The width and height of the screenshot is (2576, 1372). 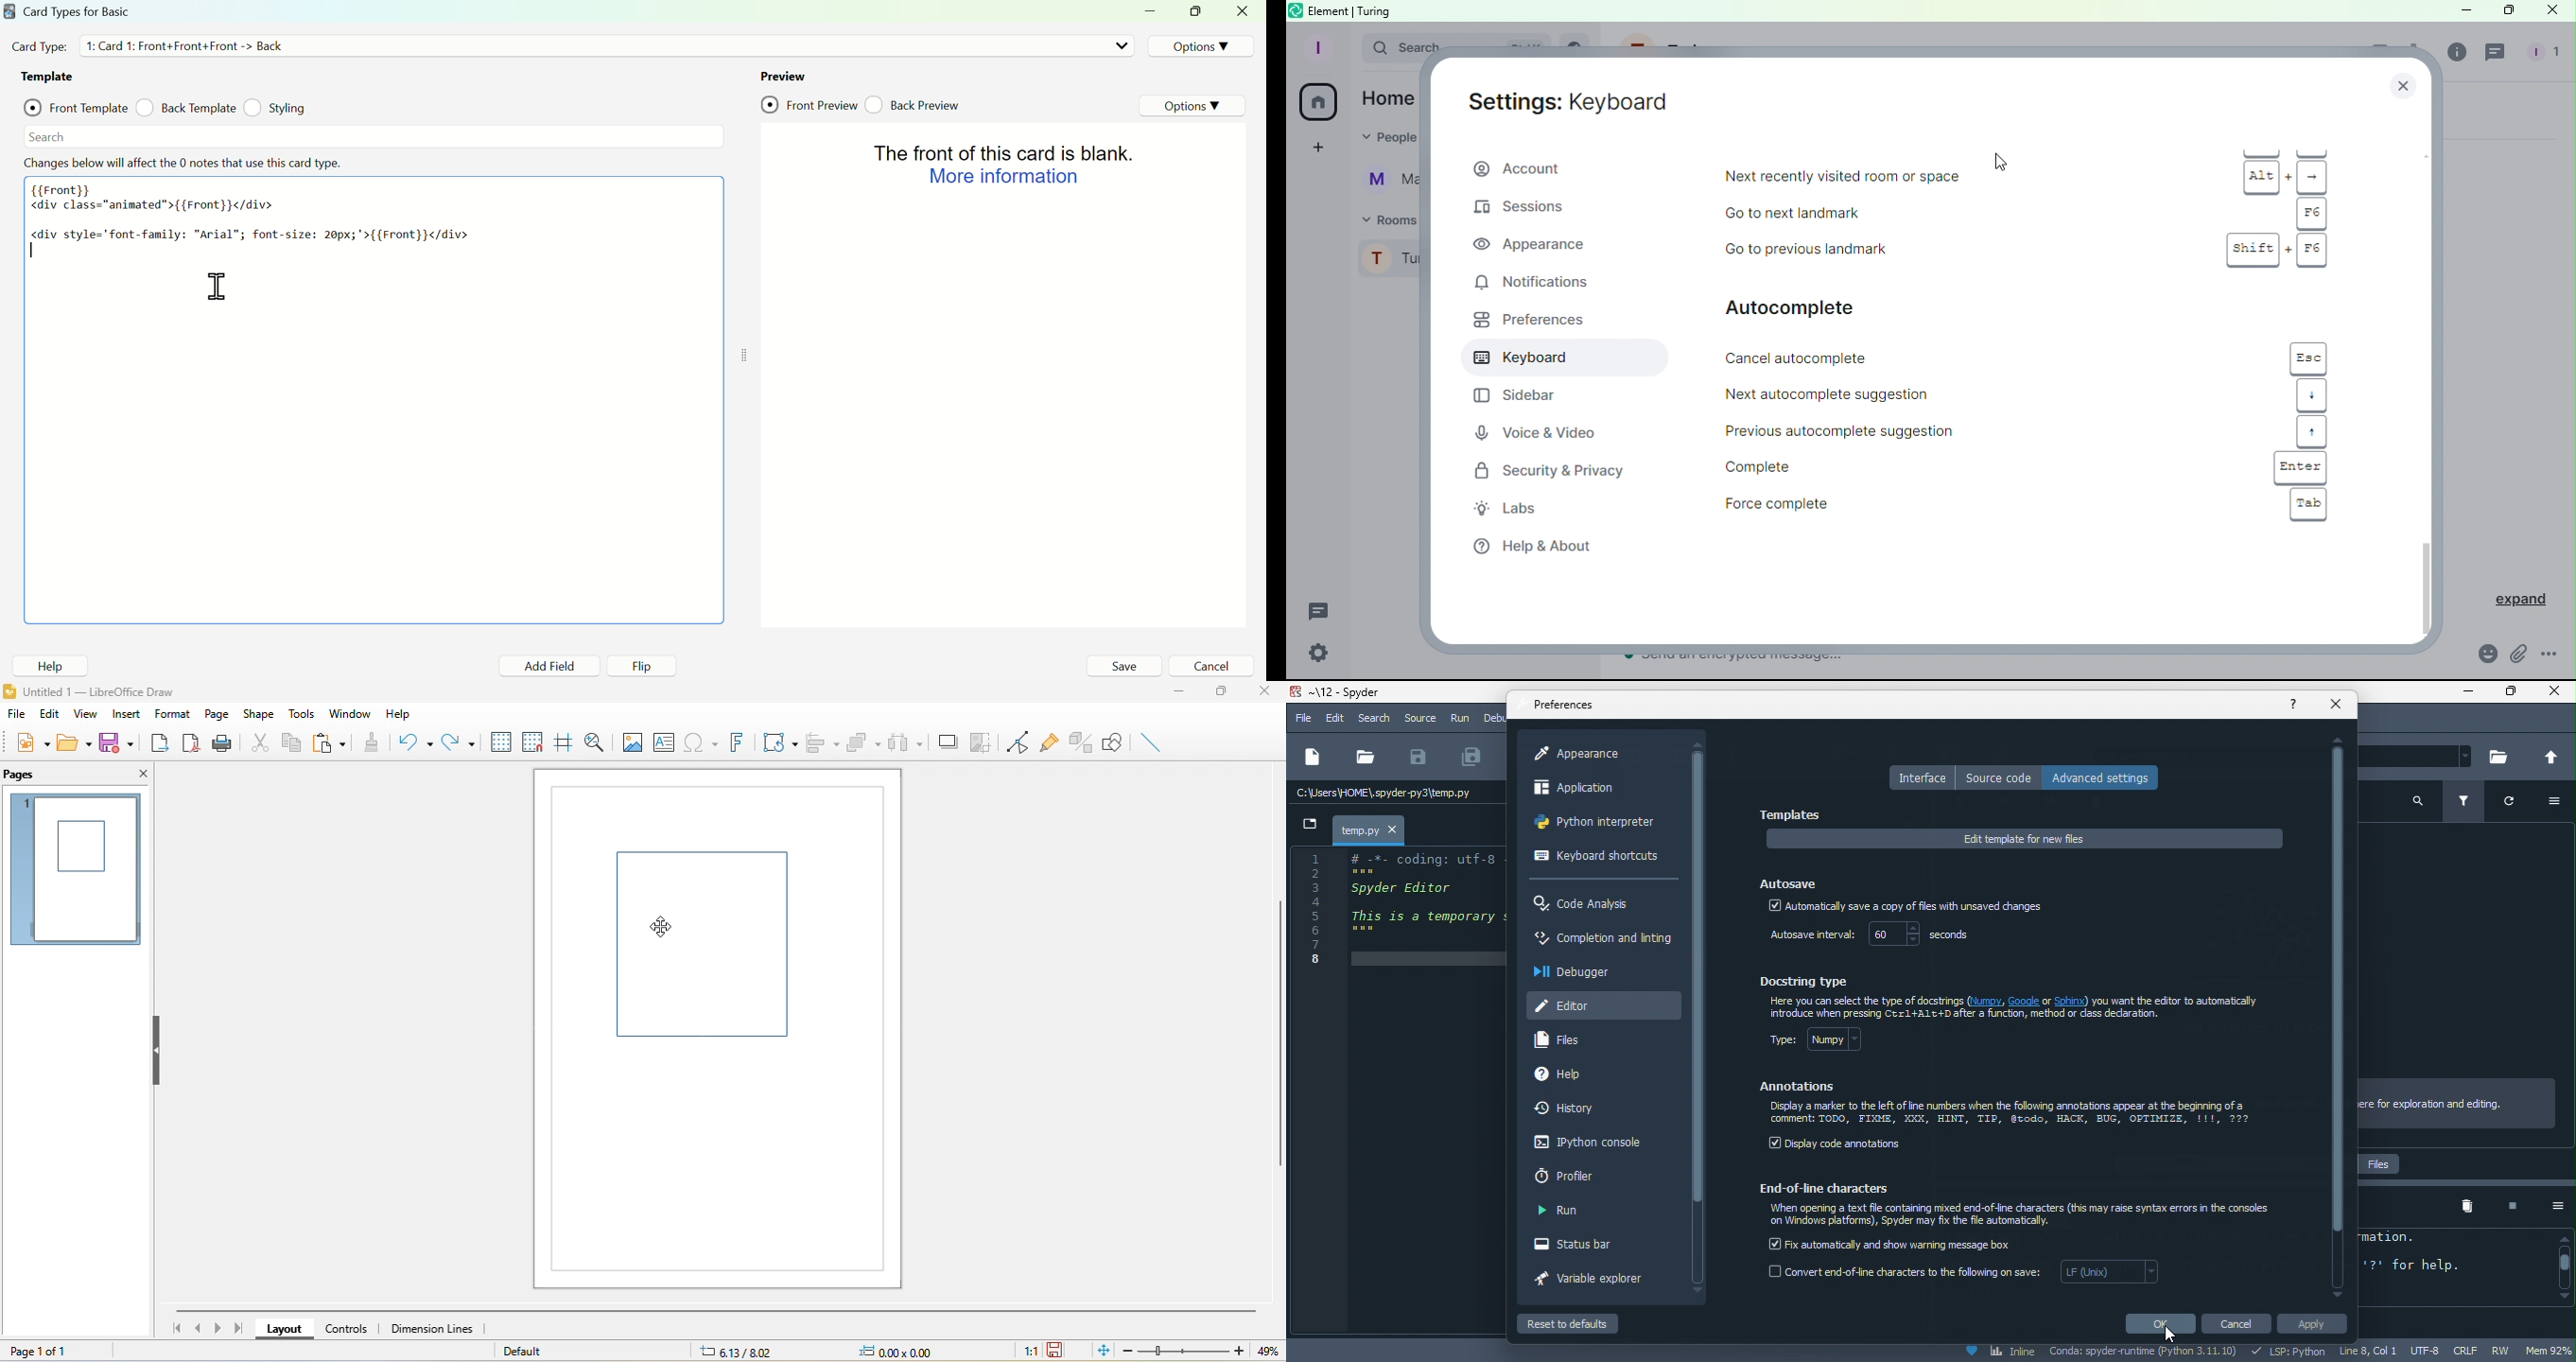 I want to click on option, so click(x=2550, y=1206).